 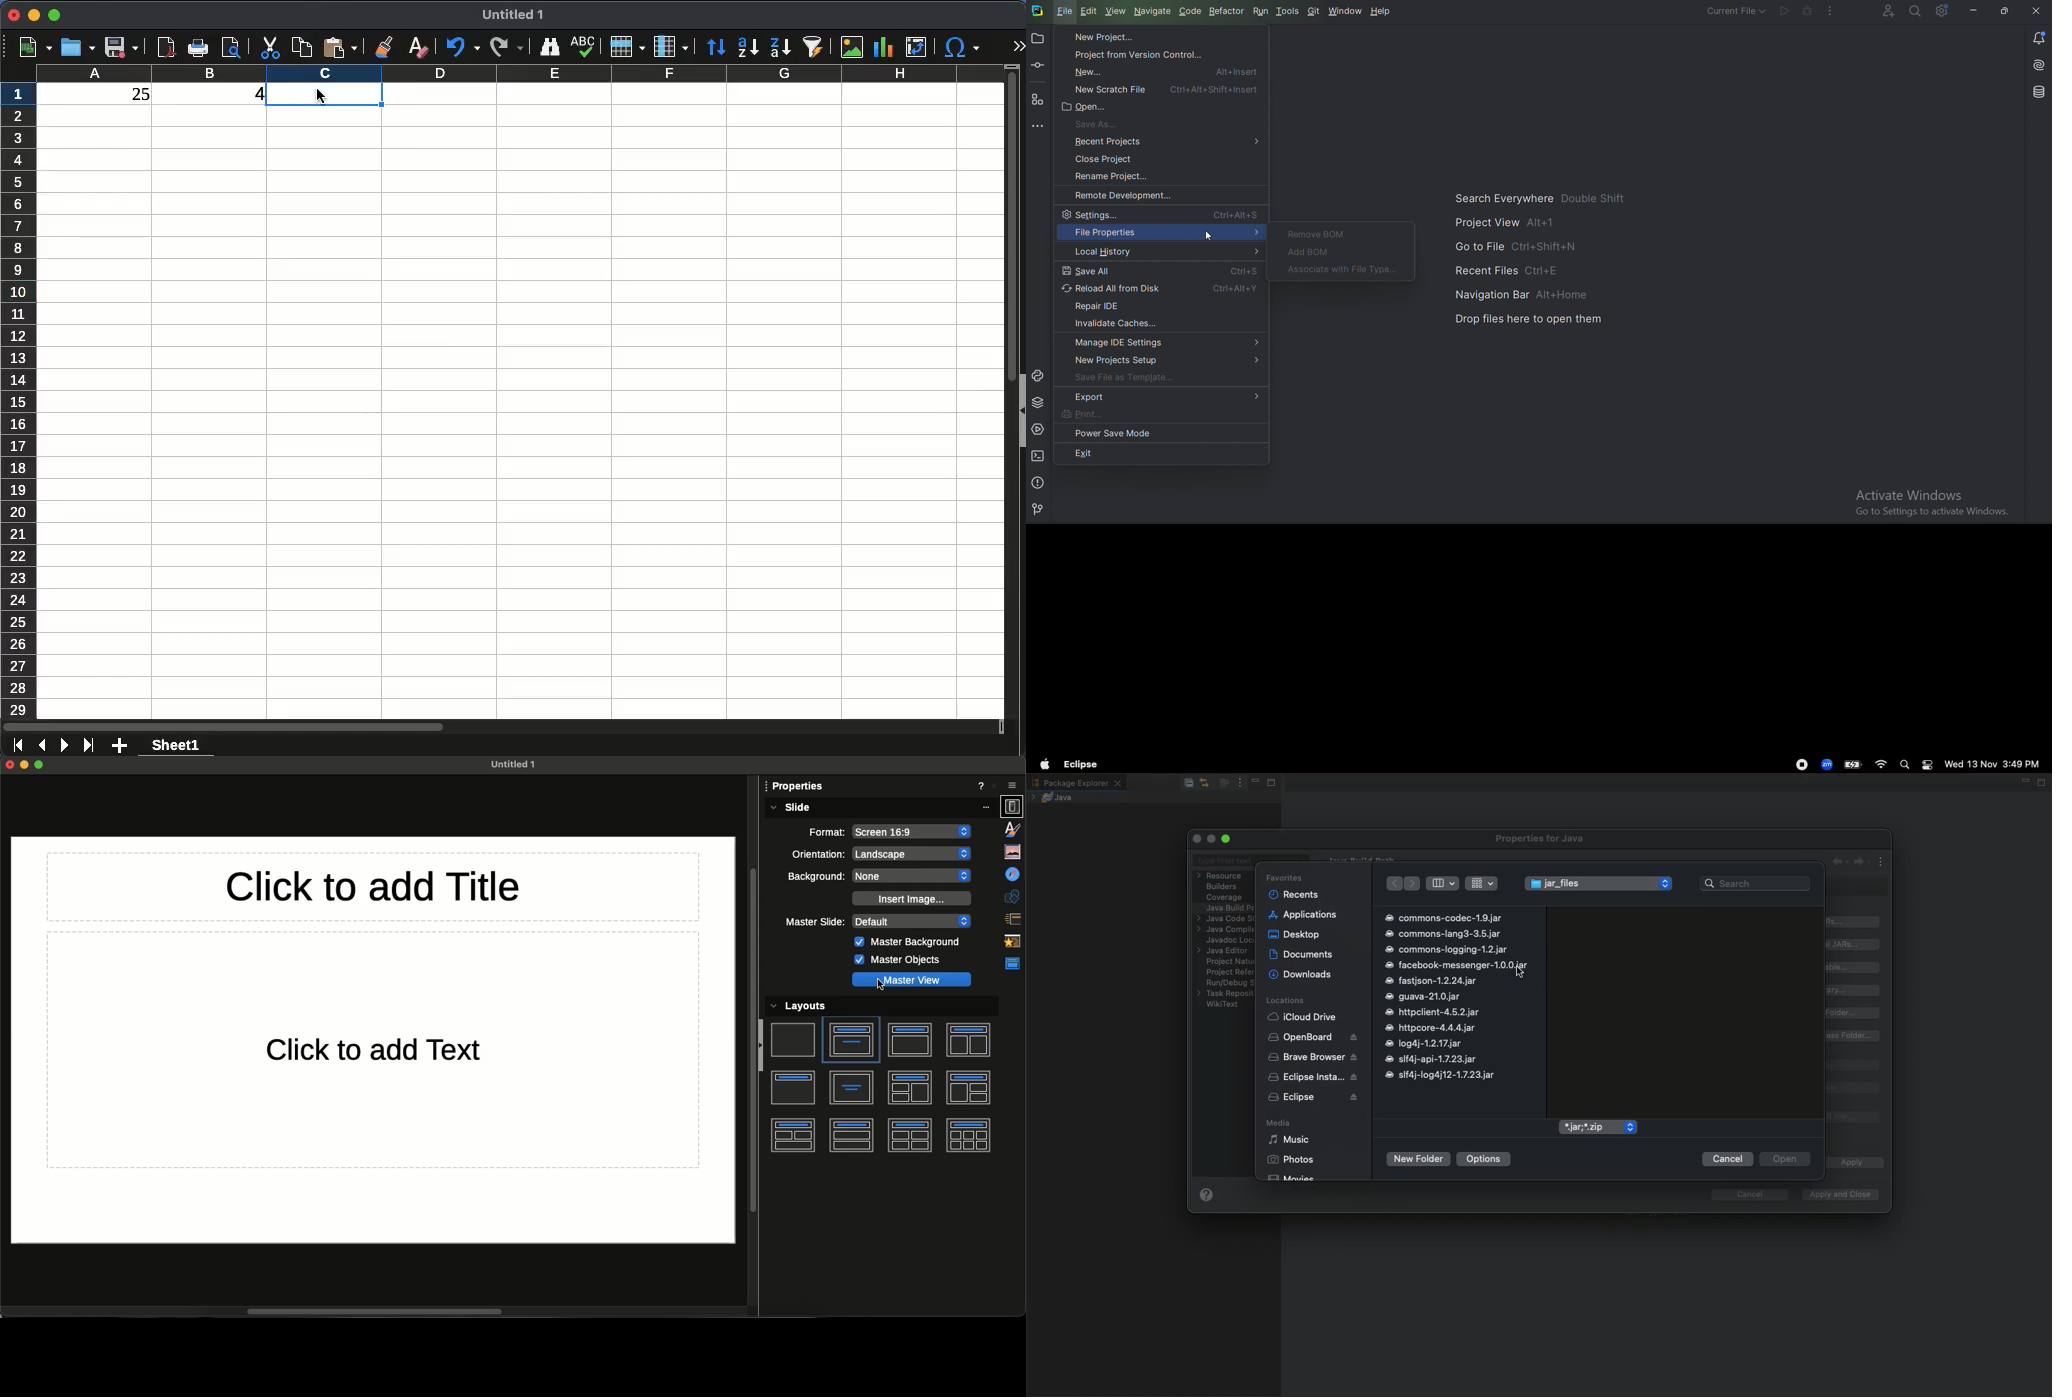 I want to click on chart, so click(x=883, y=47).